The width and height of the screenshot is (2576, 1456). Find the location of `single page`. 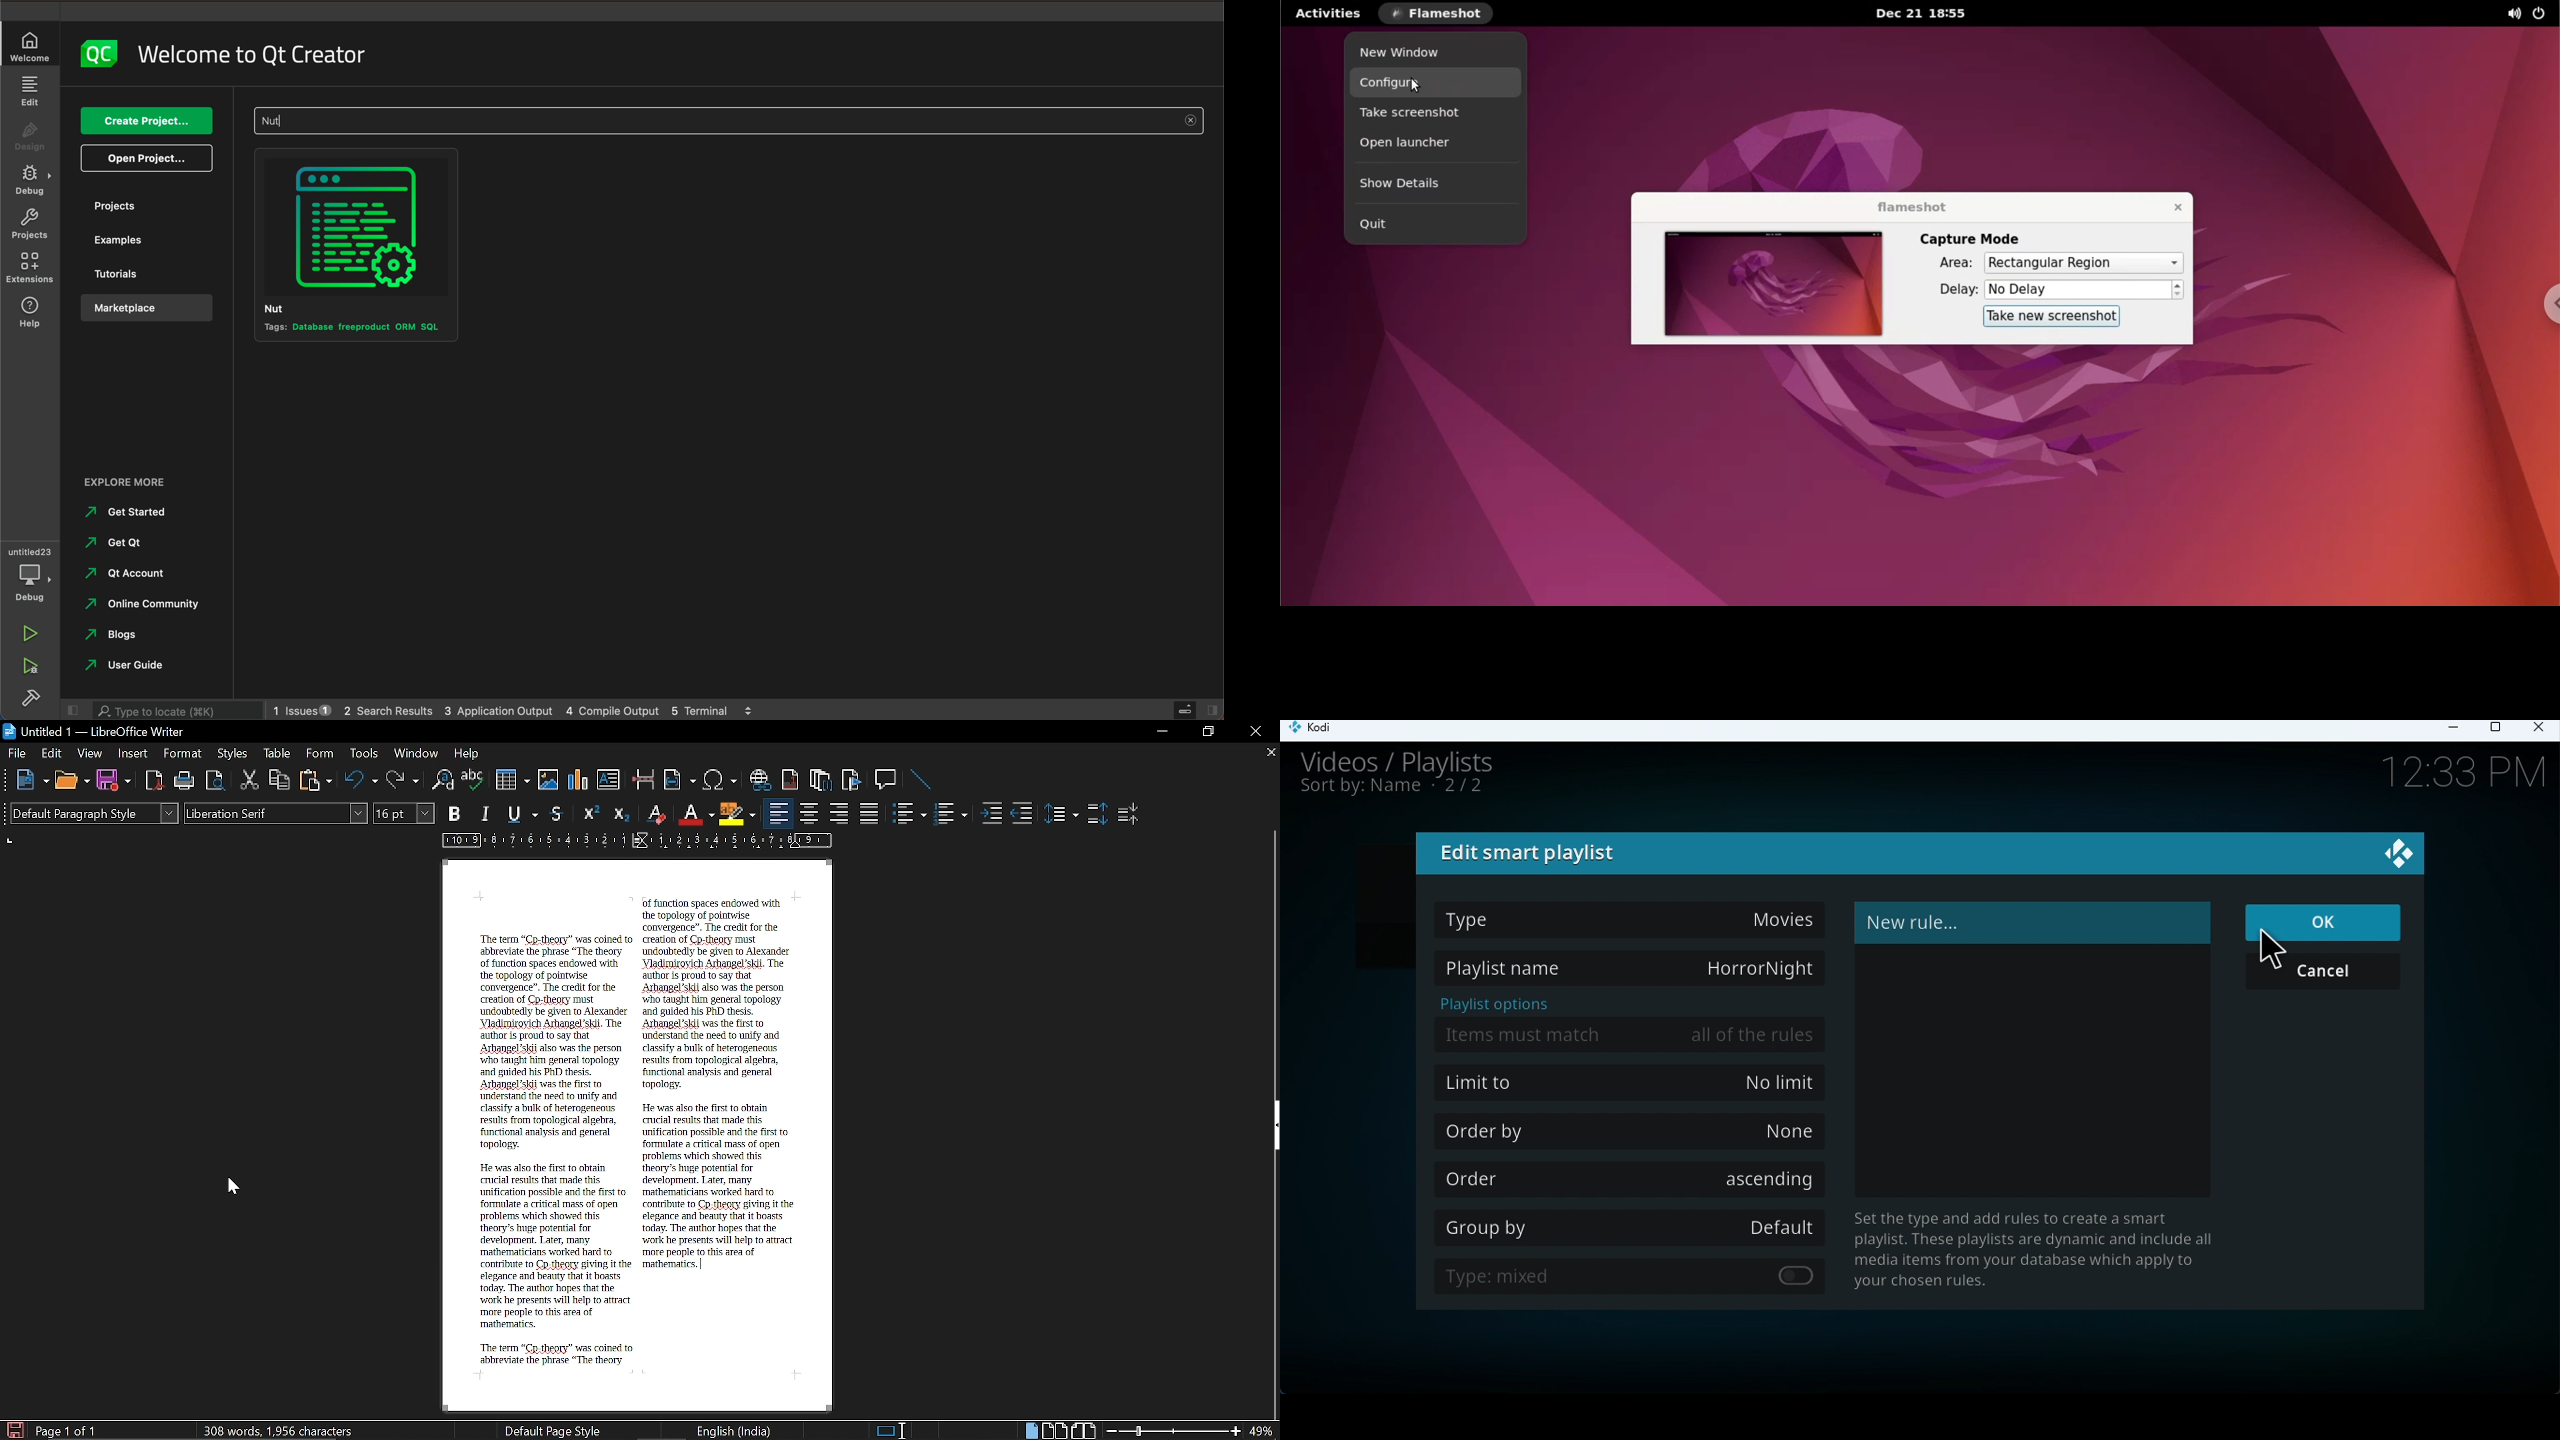

single page is located at coordinates (1032, 1429).